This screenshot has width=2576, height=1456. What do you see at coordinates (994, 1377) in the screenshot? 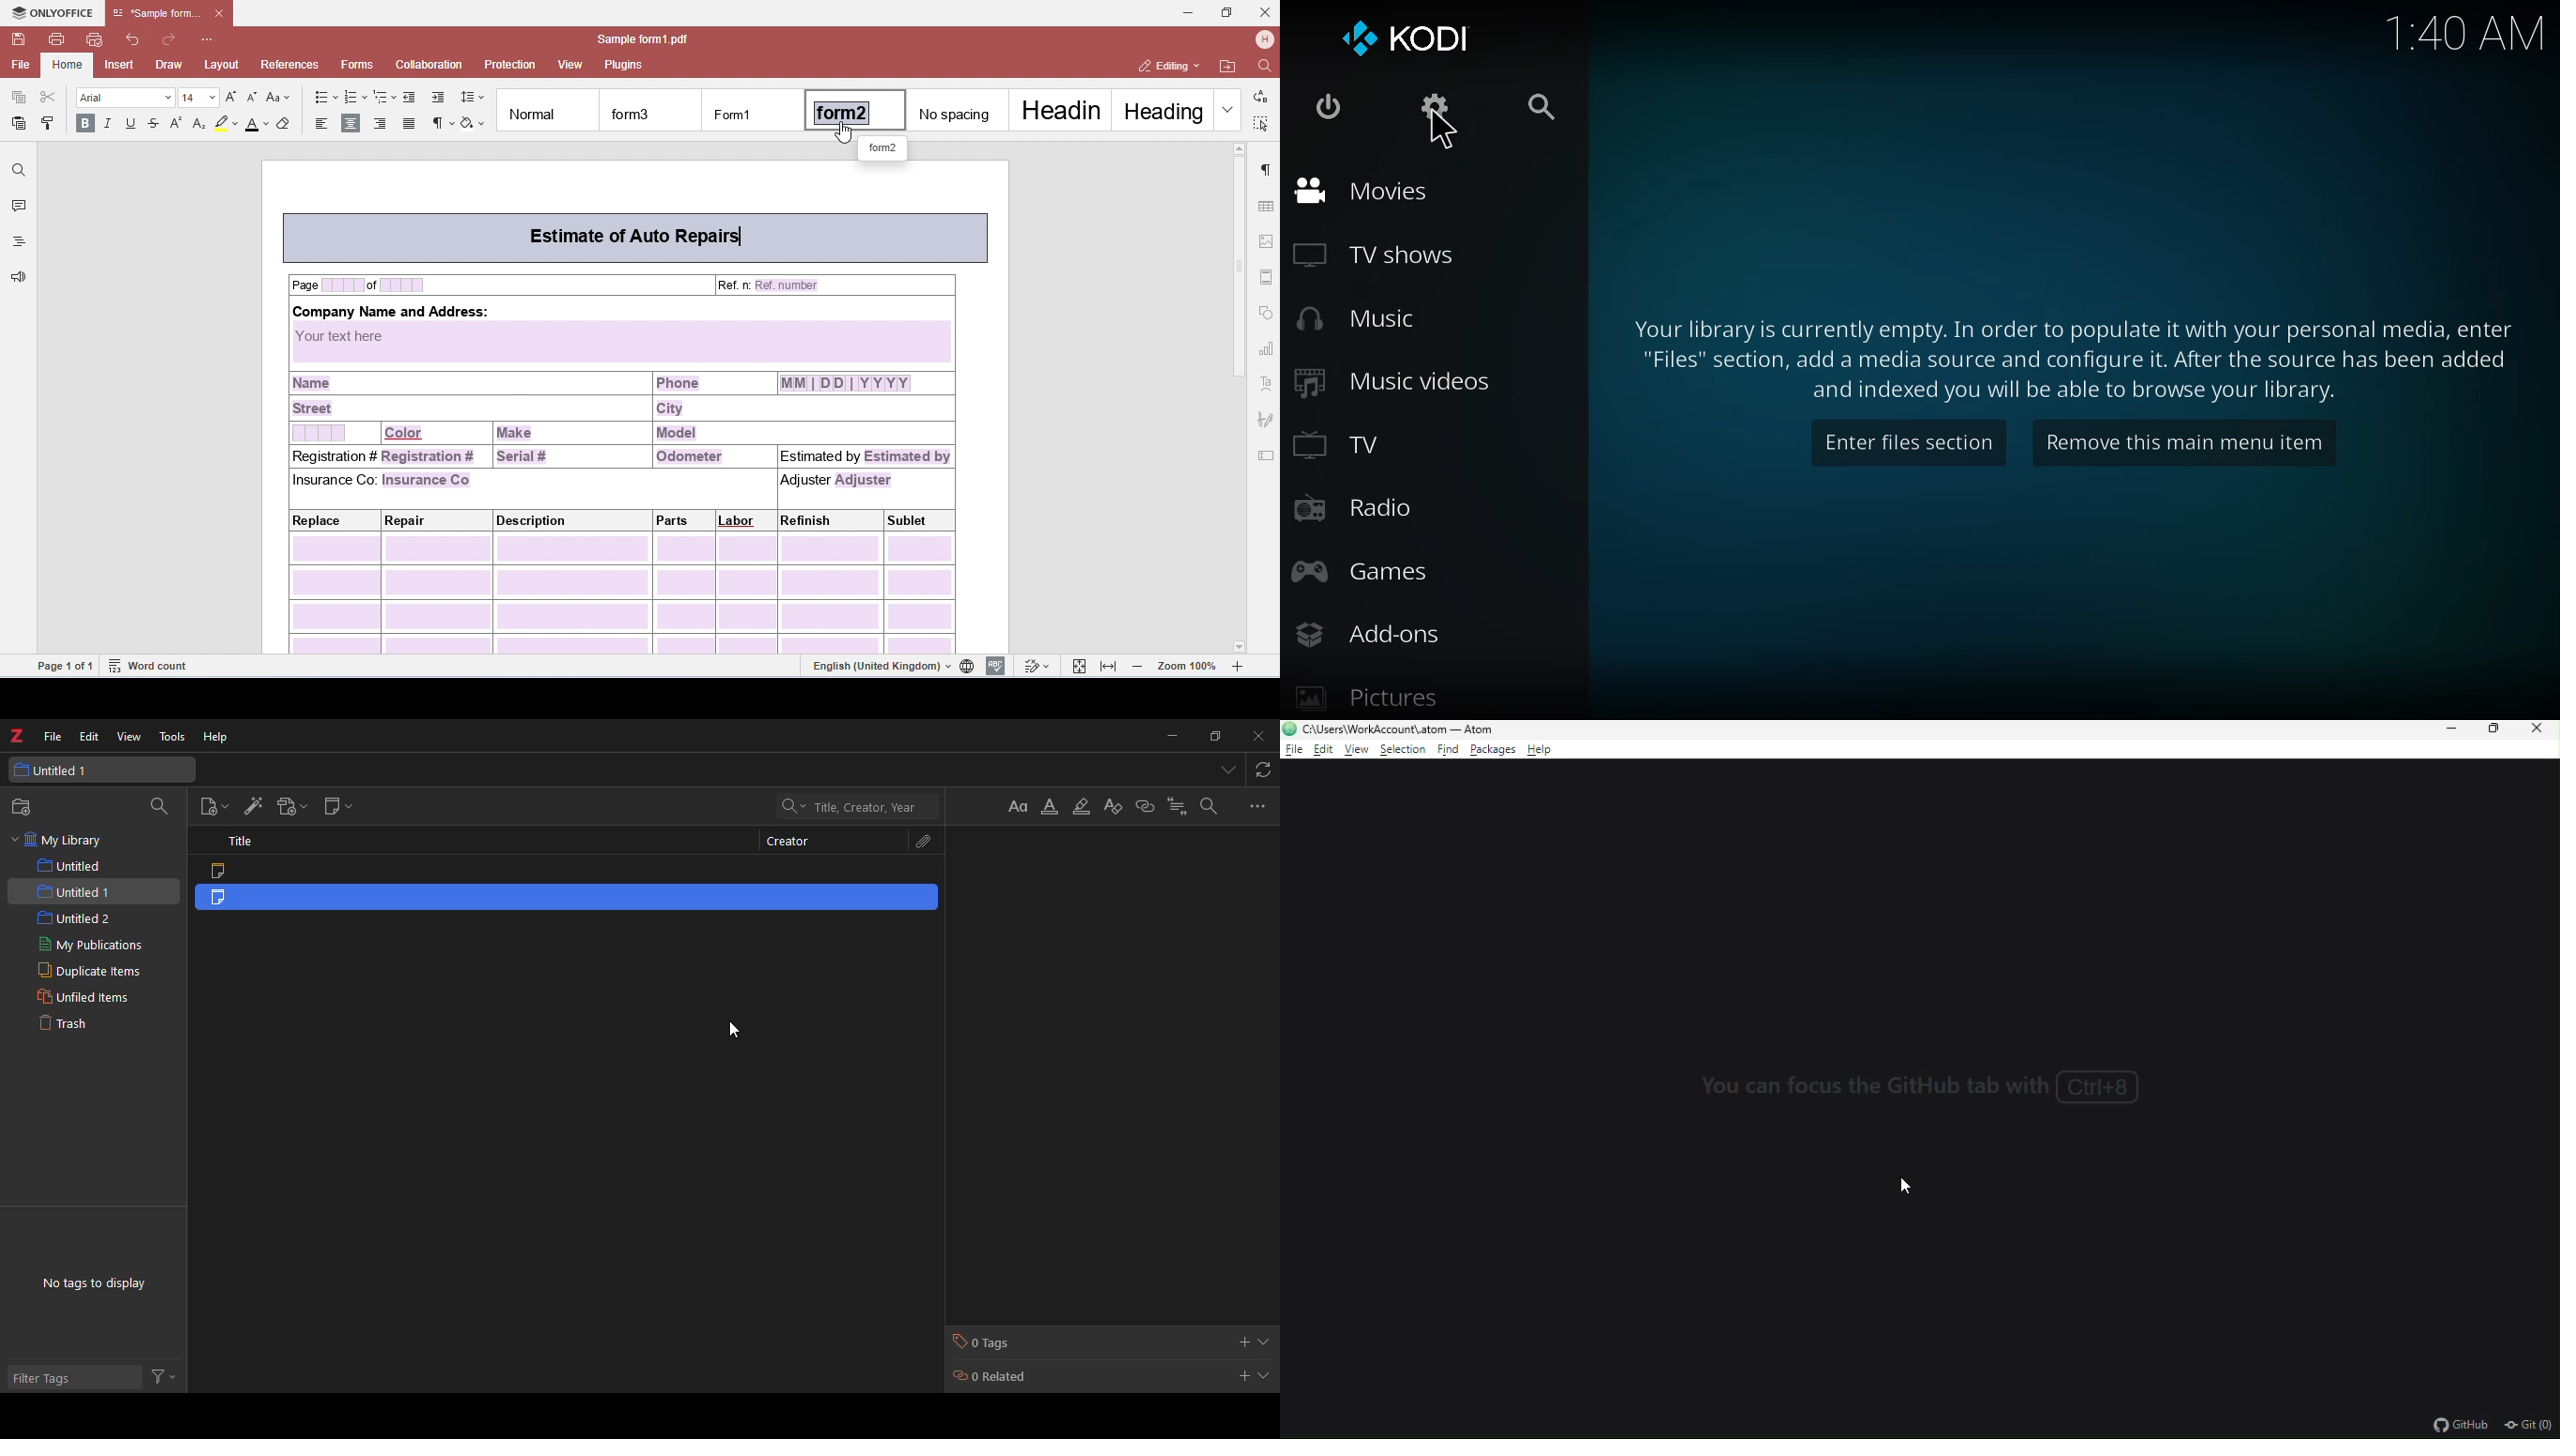
I see `0 related` at bounding box center [994, 1377].